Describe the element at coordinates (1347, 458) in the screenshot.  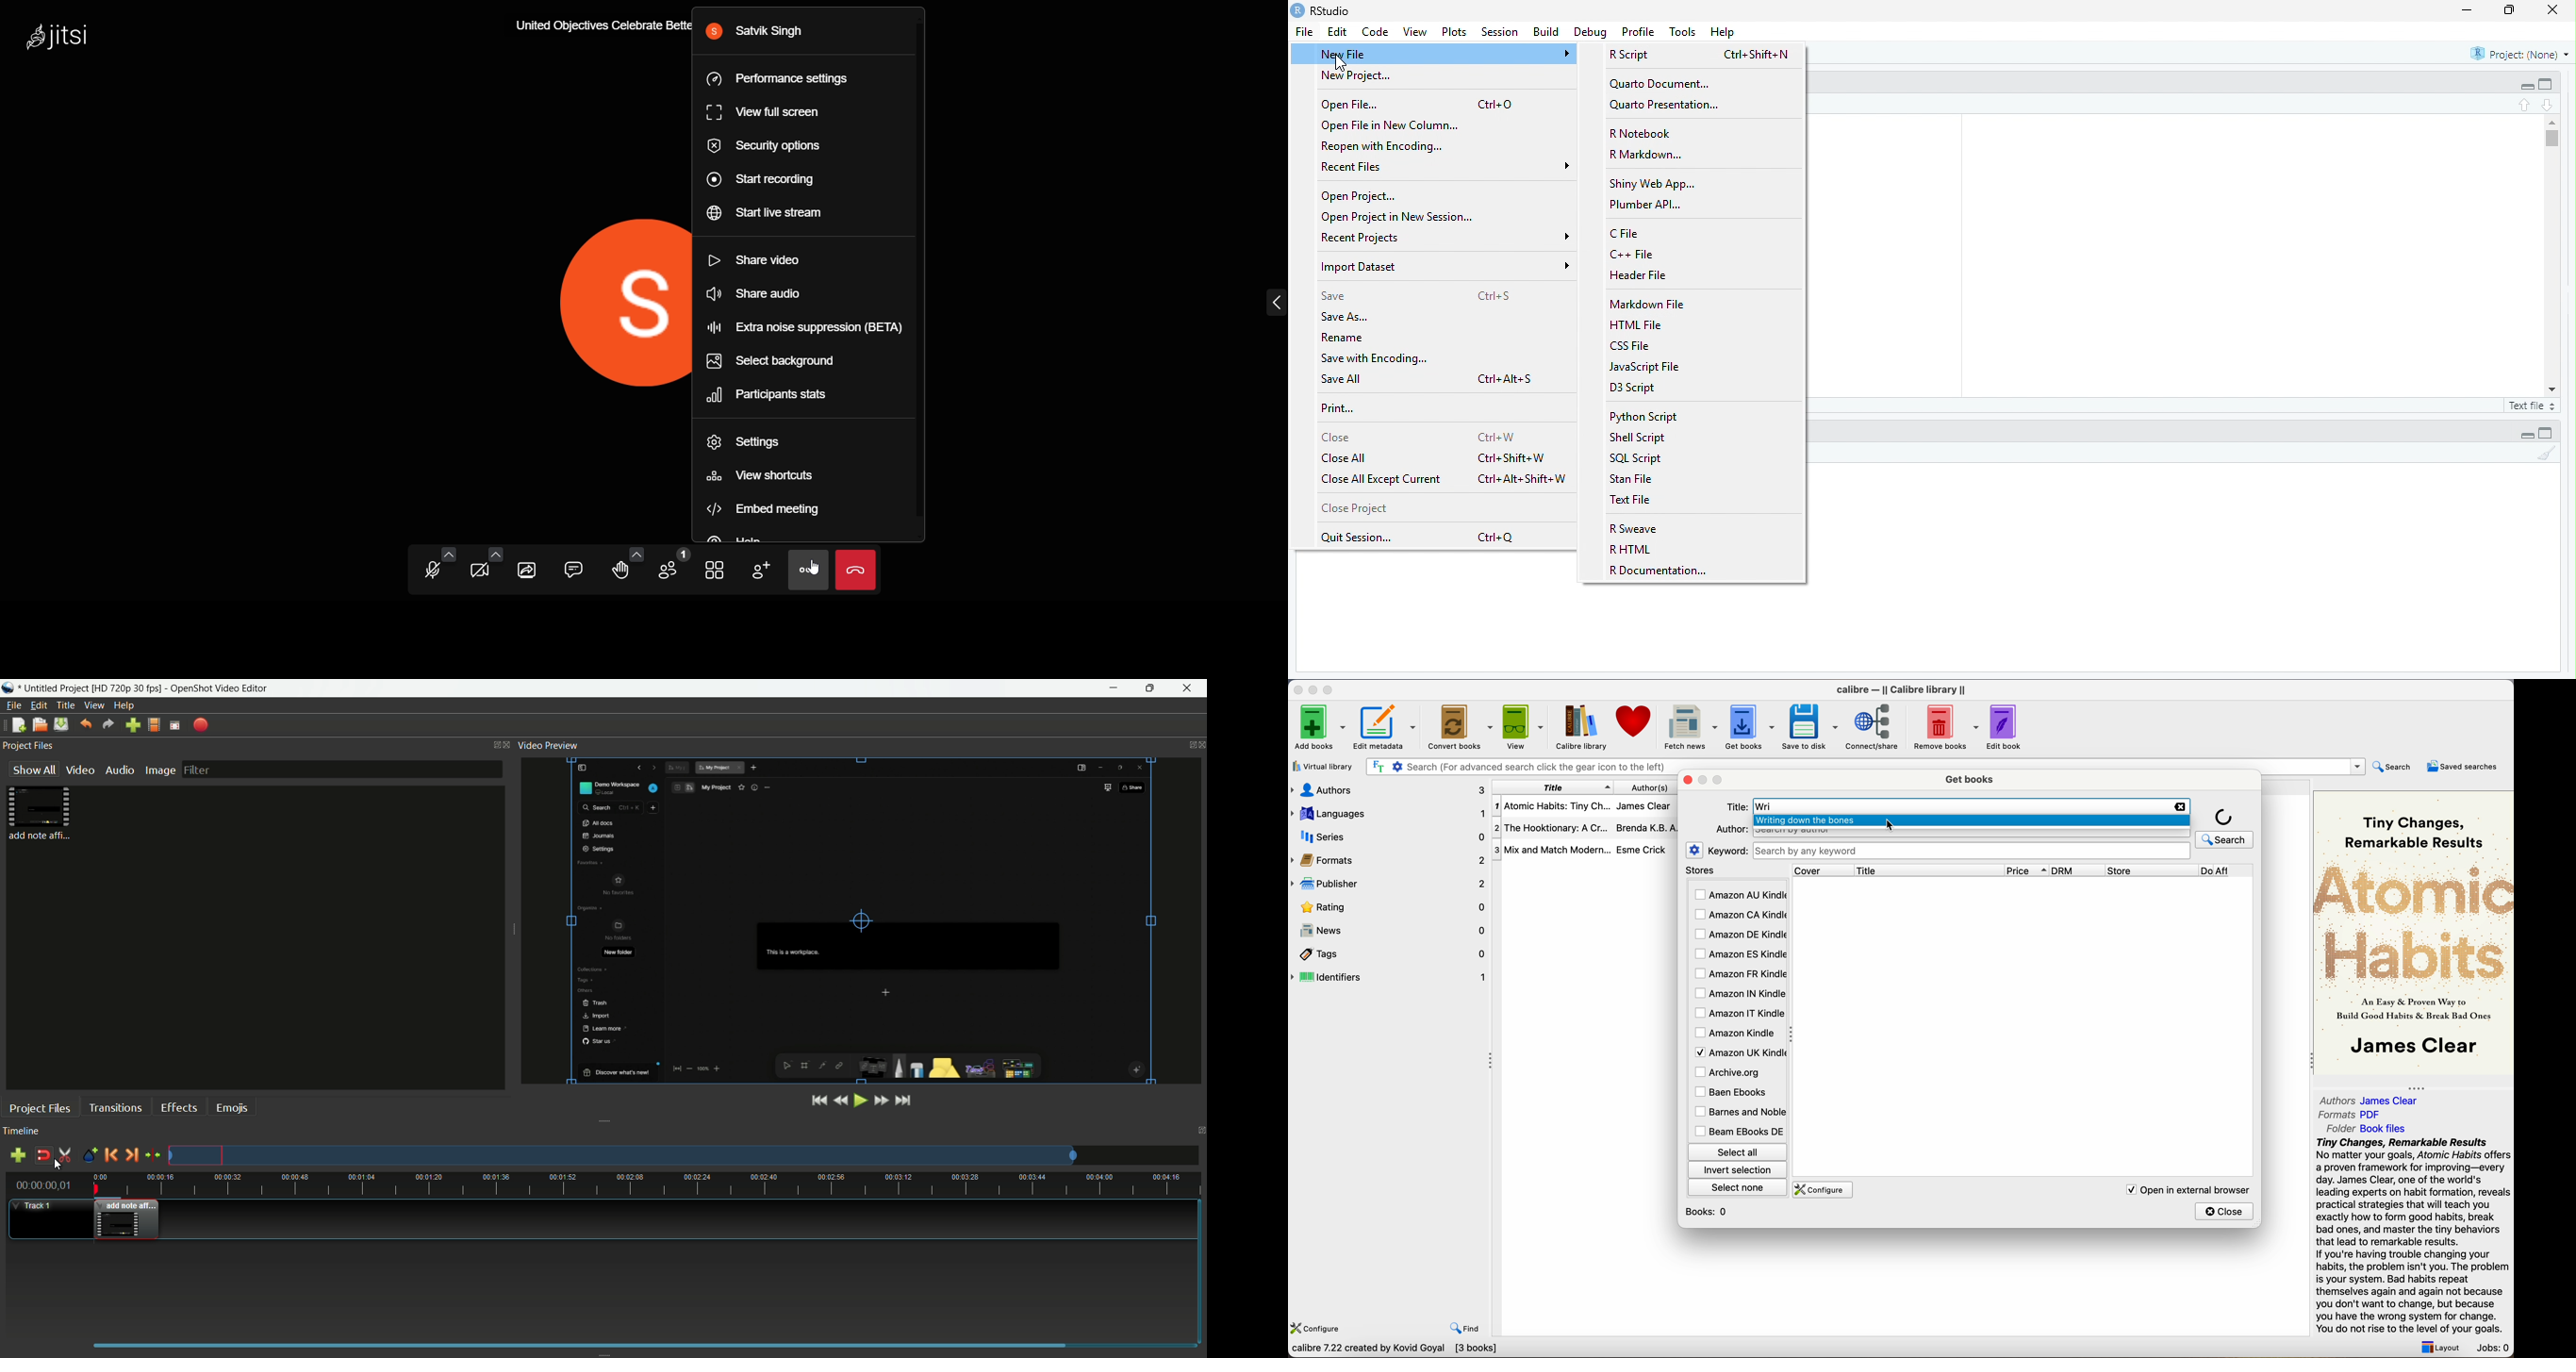
I see `Close All` at that location.